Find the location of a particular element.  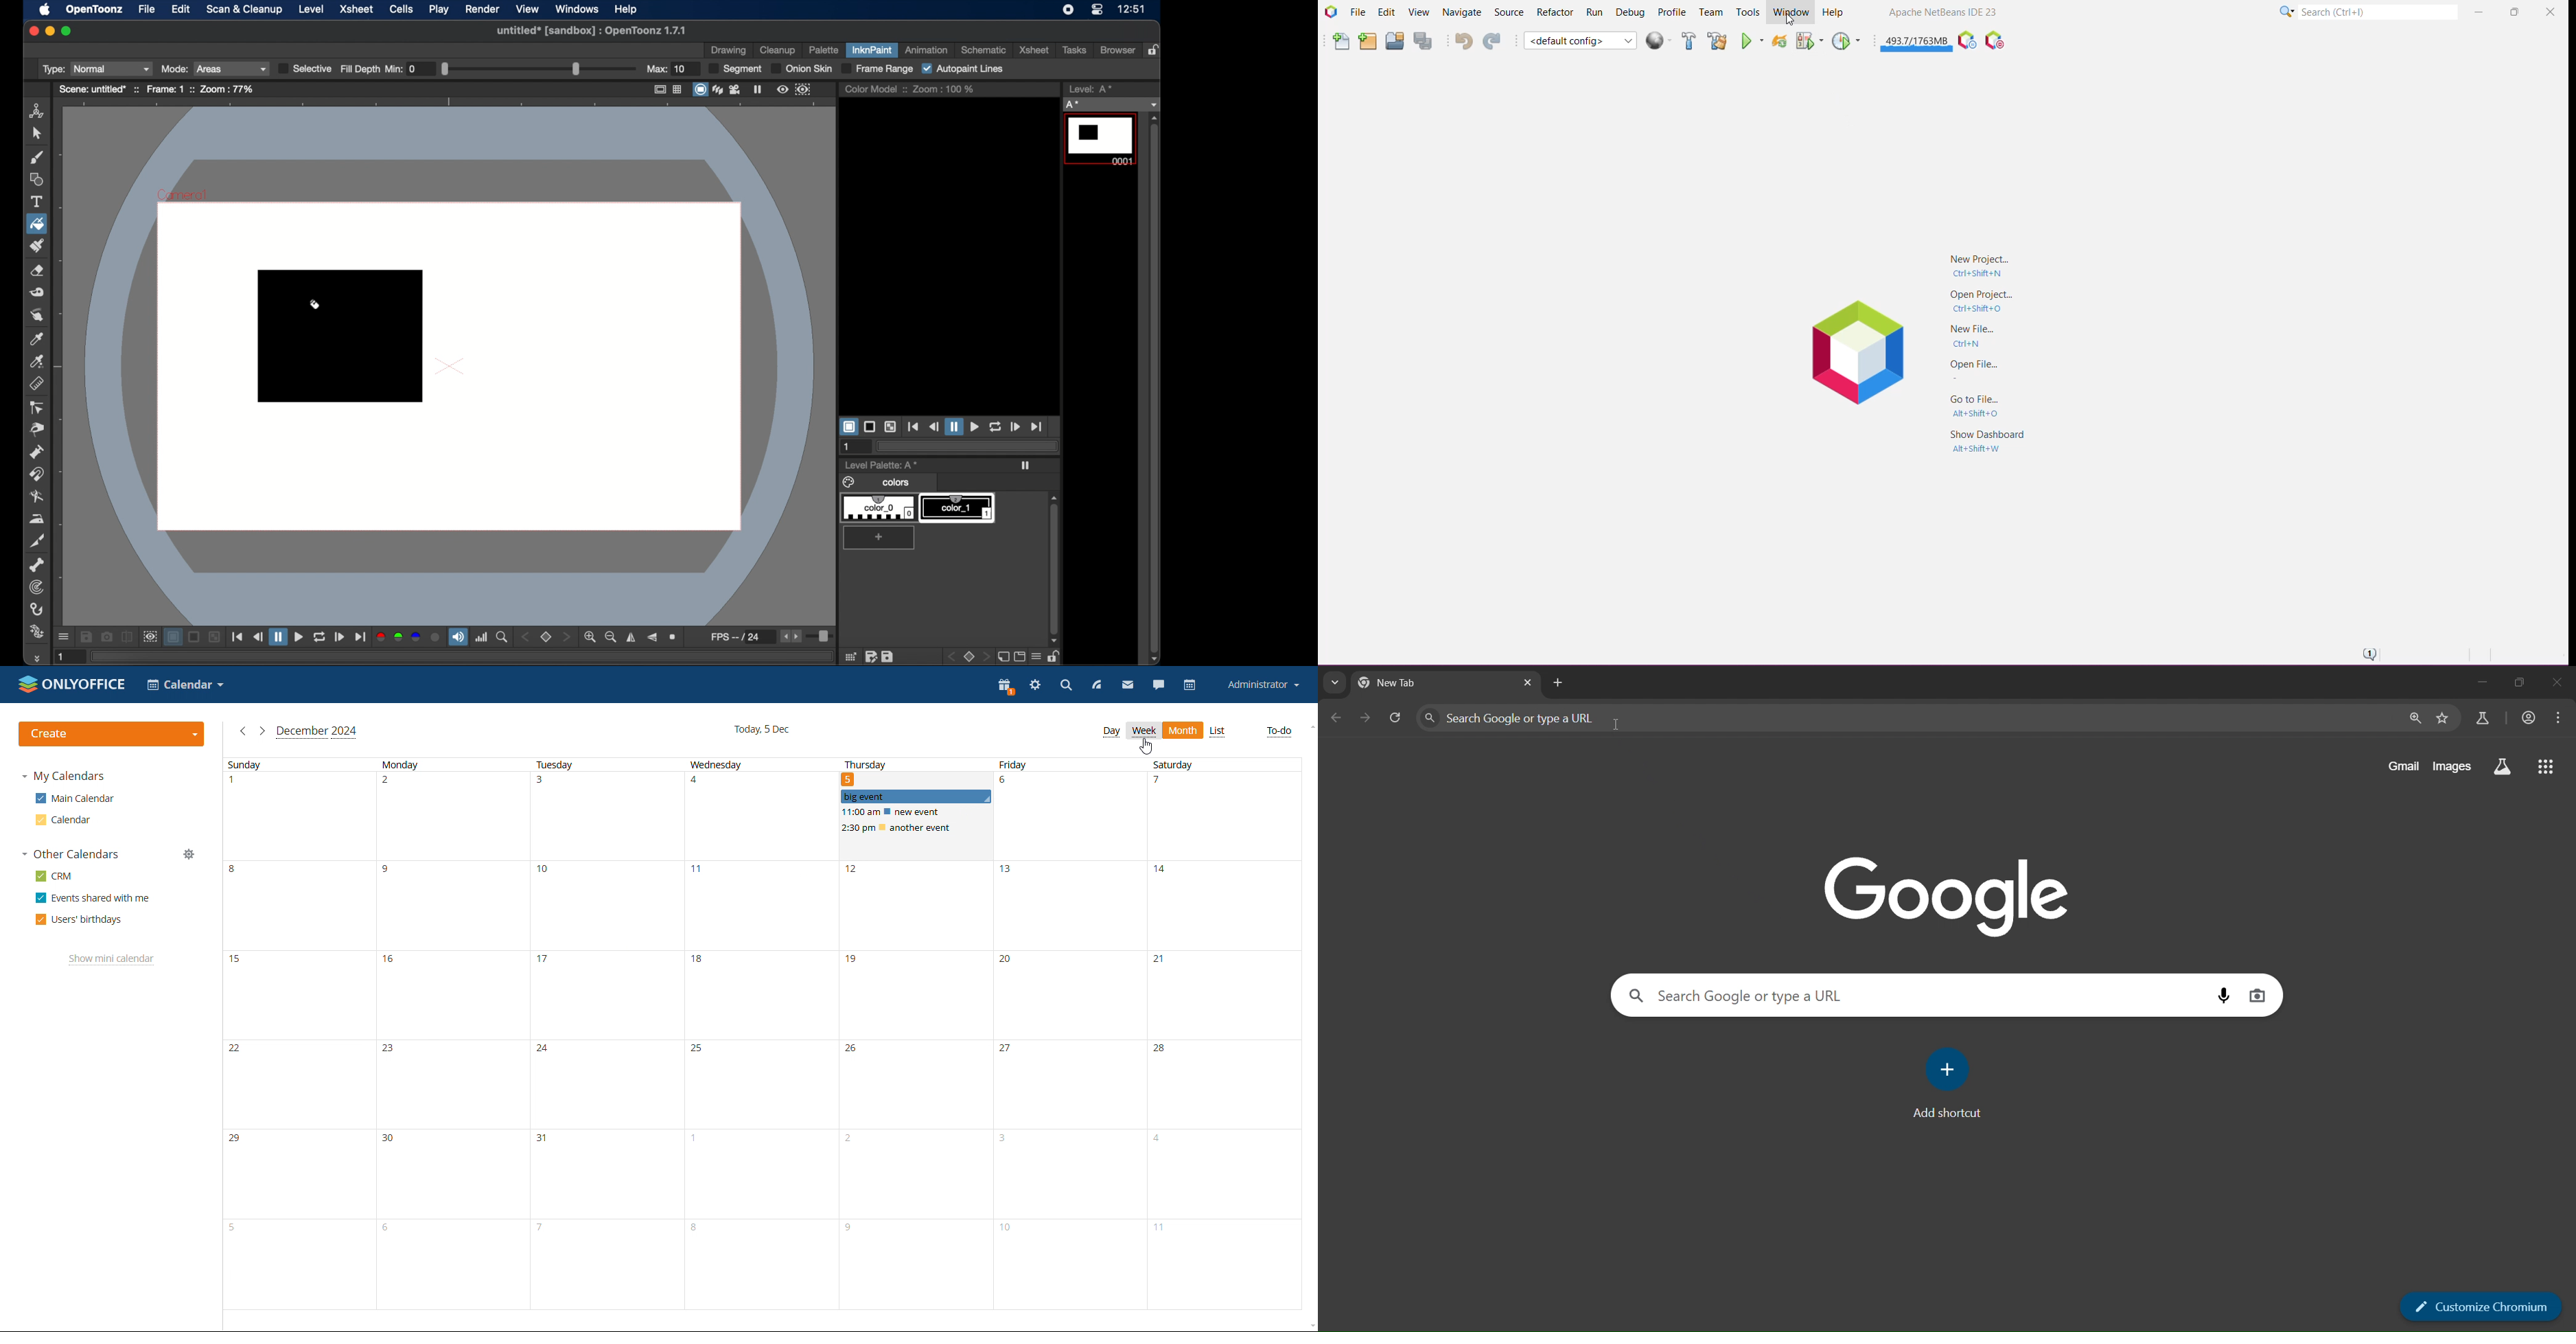

menu is located at coordinates (2557, 717).